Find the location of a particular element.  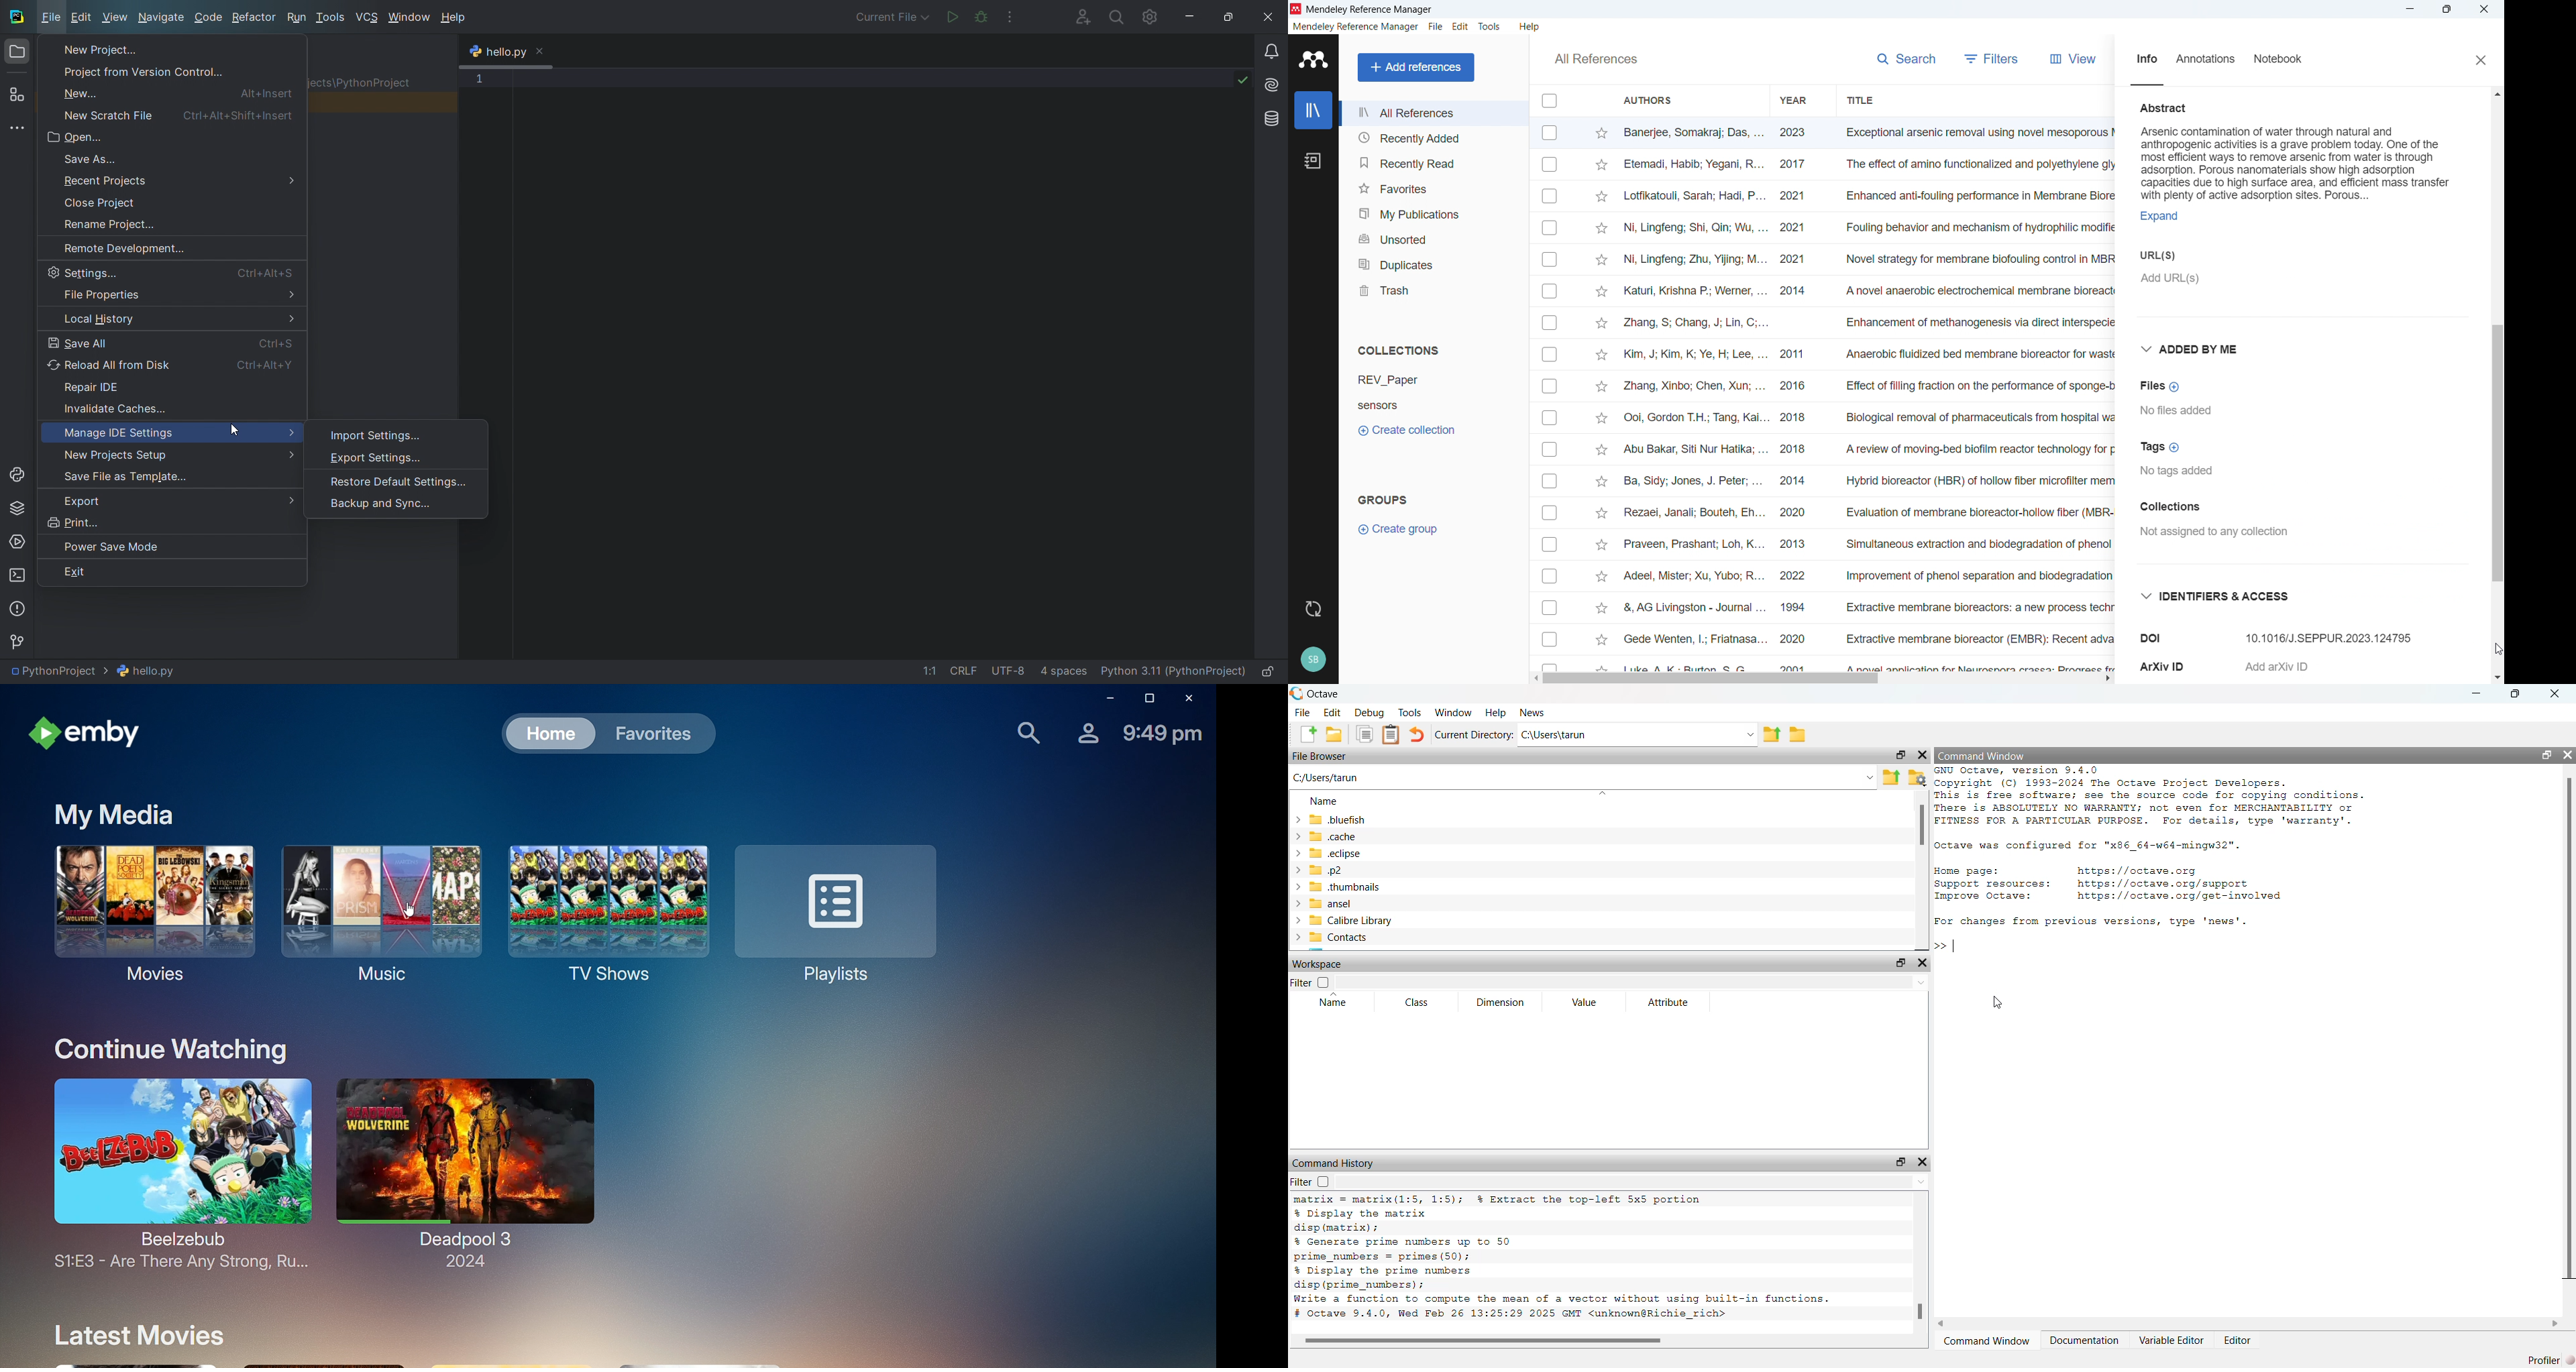

evaluation of membrane bioreactor hollow fiber pilot performance is located at coordinates (1978, 513).